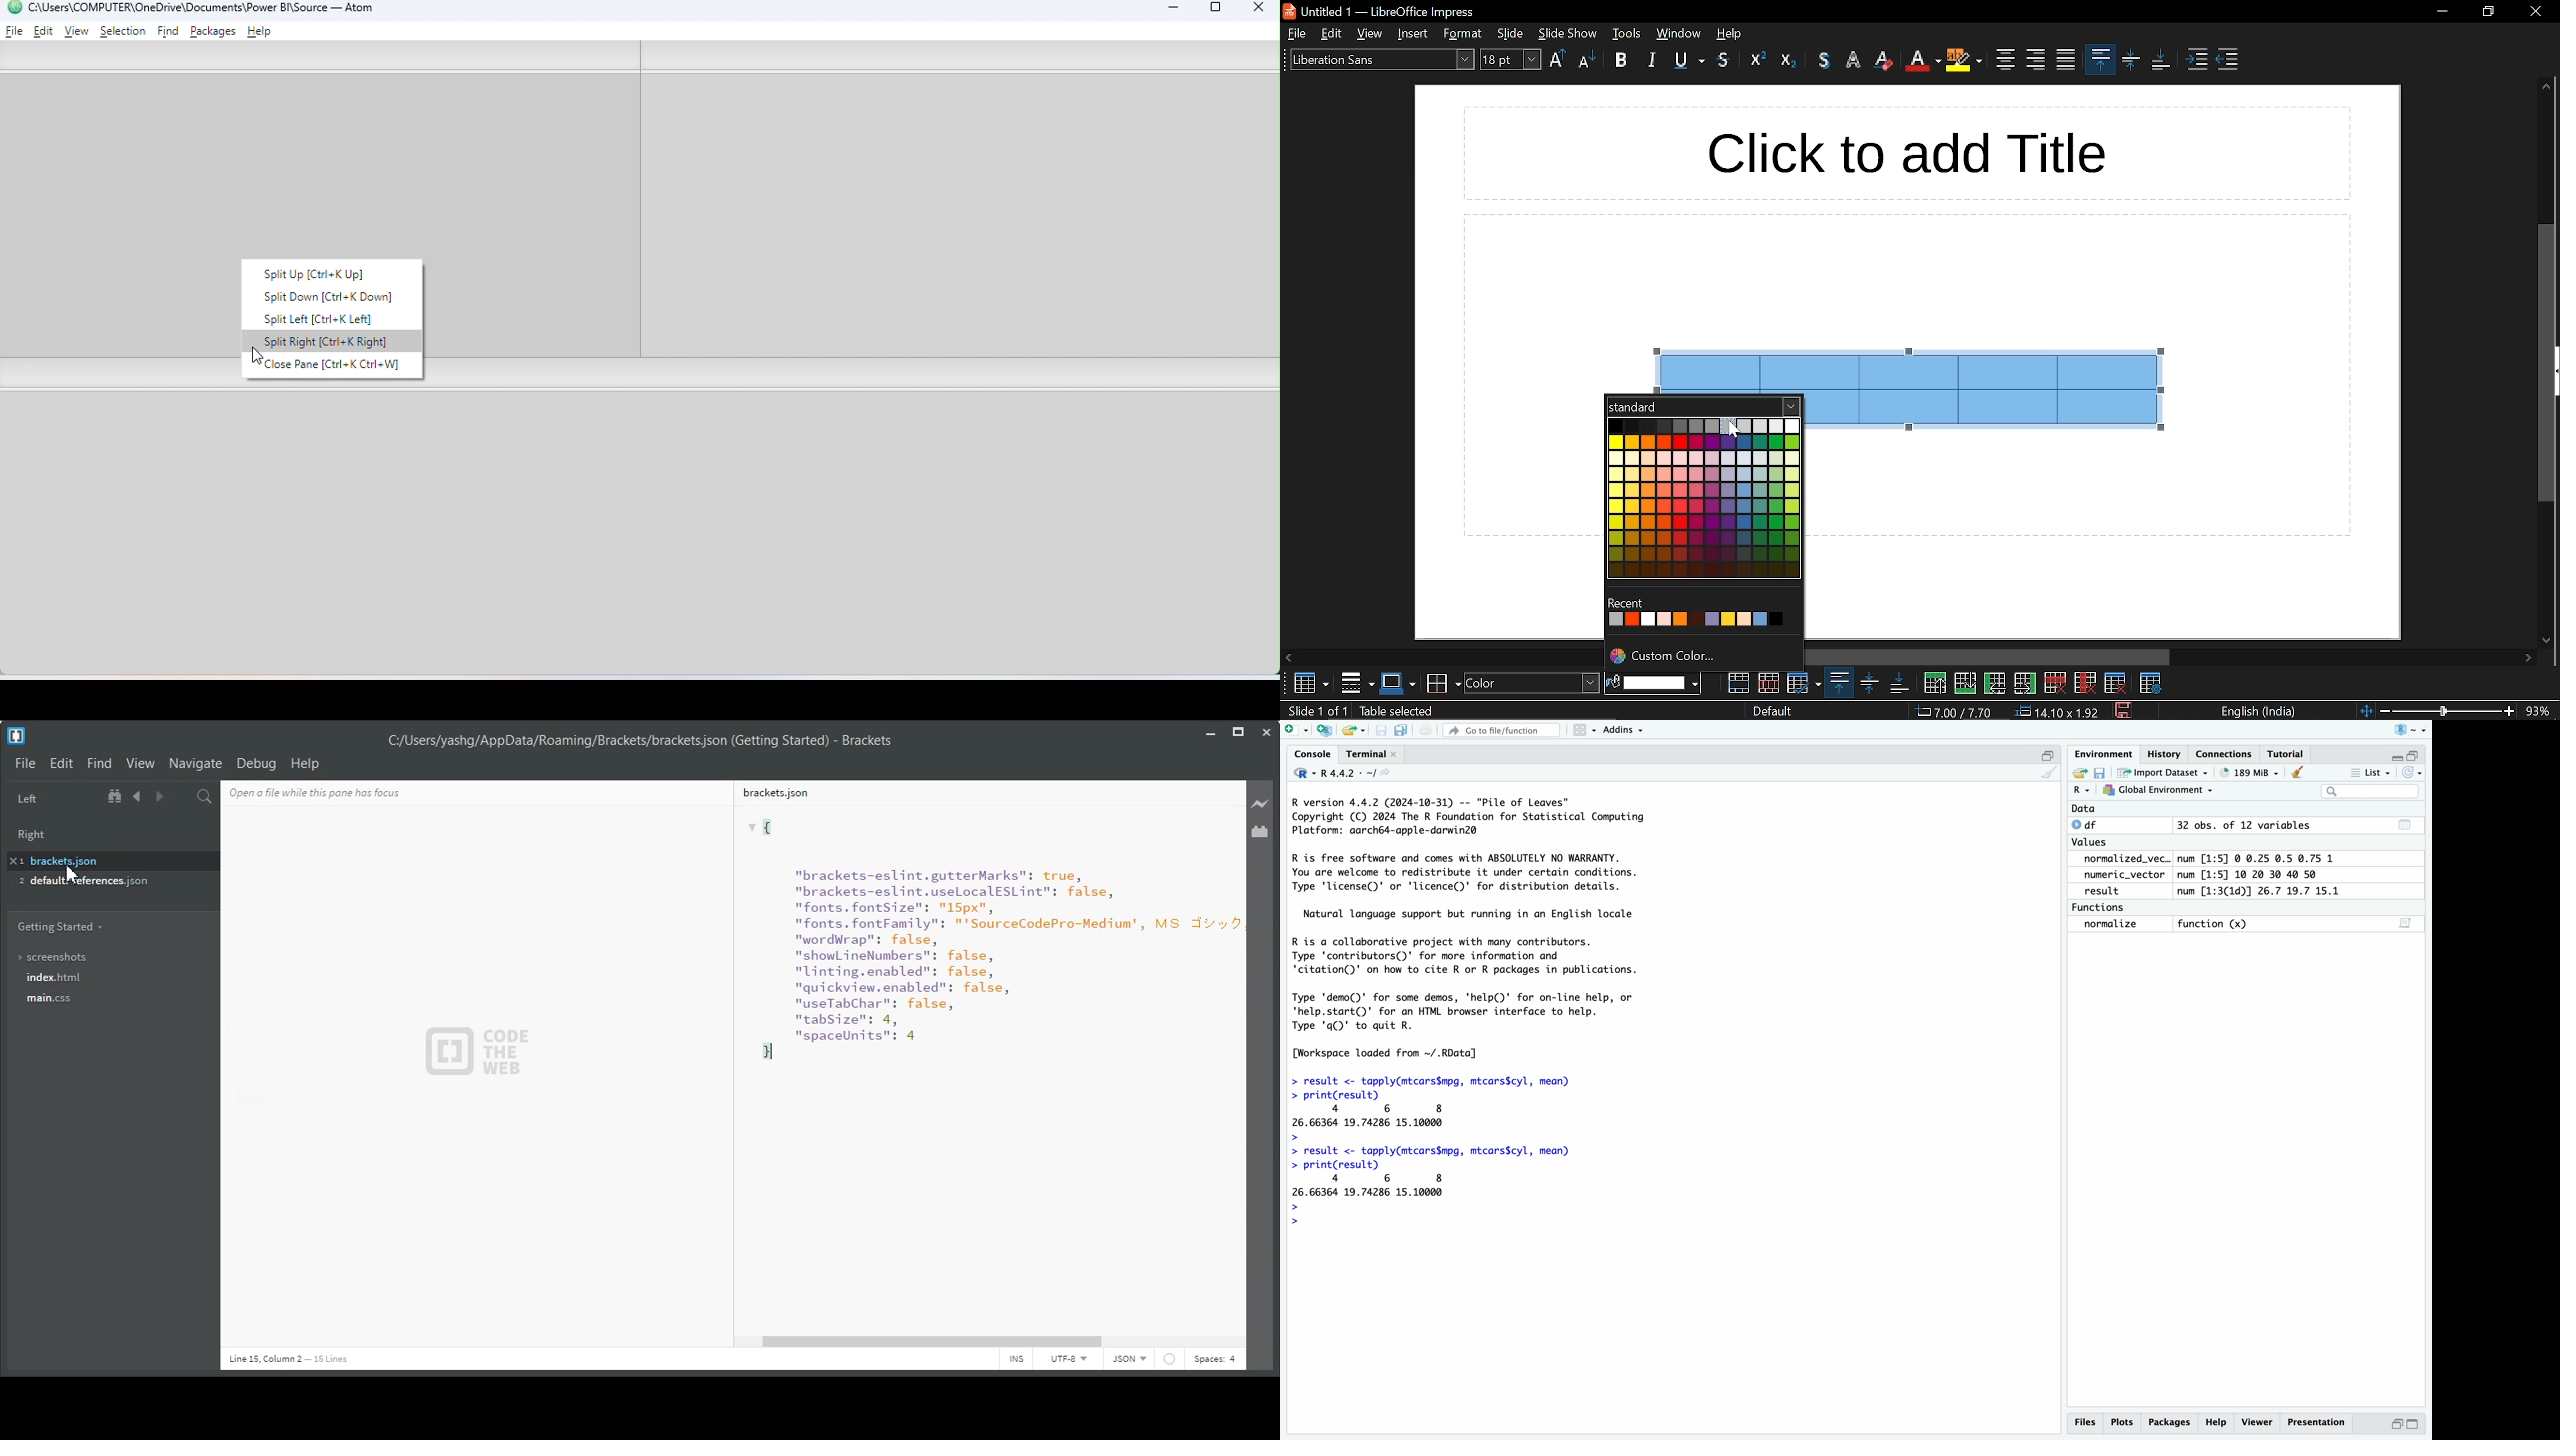 This screenshot has width=2576, height=1456. Describe the element at coordinates (2097, 907) in the screenshot. I see `Functions` at that location.